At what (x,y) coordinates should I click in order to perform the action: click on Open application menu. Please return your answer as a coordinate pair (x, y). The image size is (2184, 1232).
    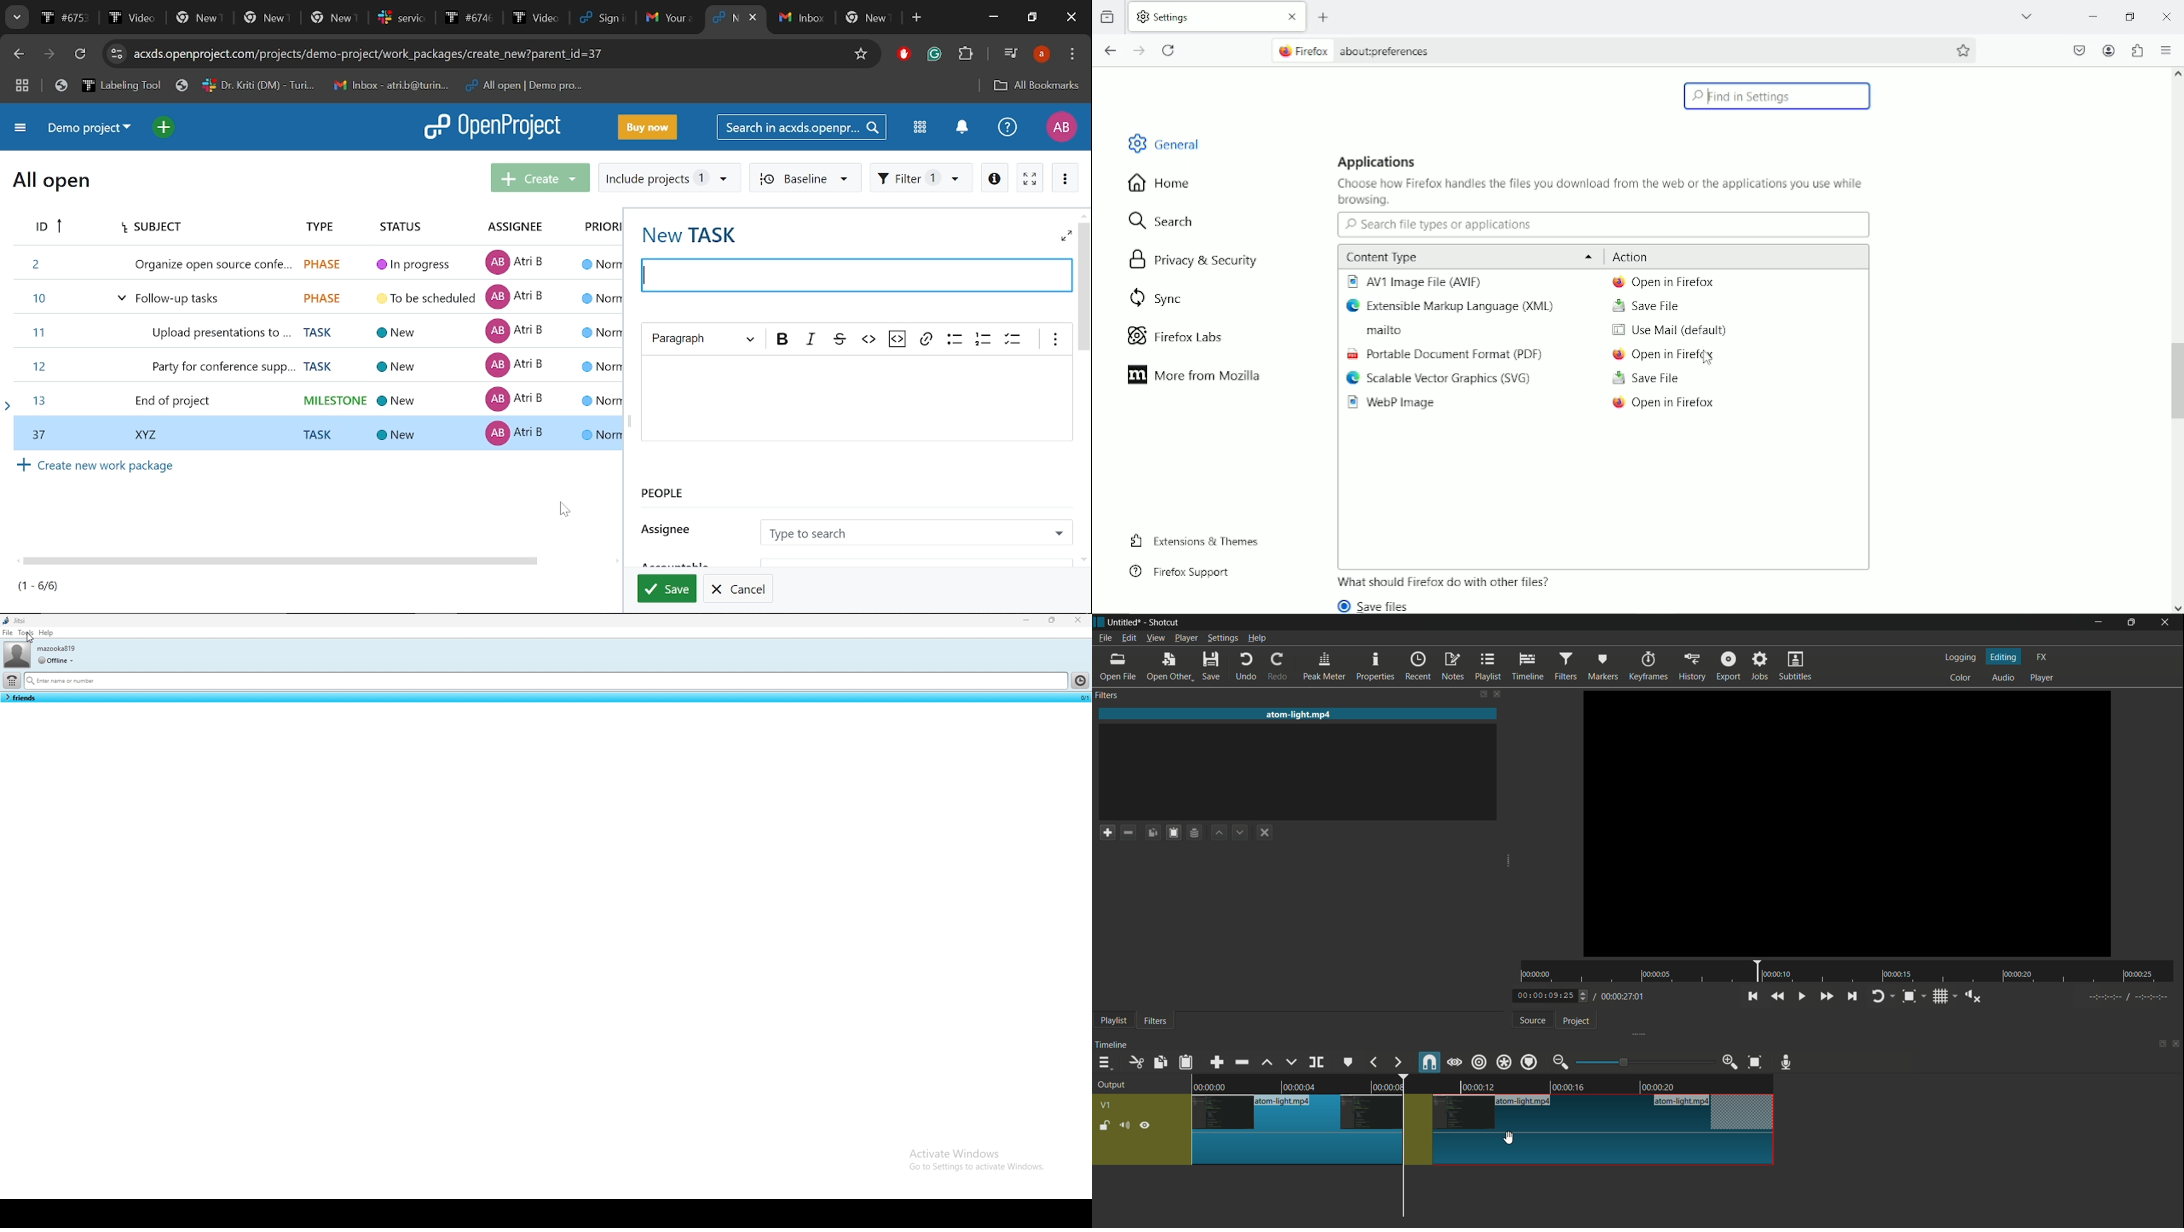
    Looking at the image, I should click on (2167, 50).